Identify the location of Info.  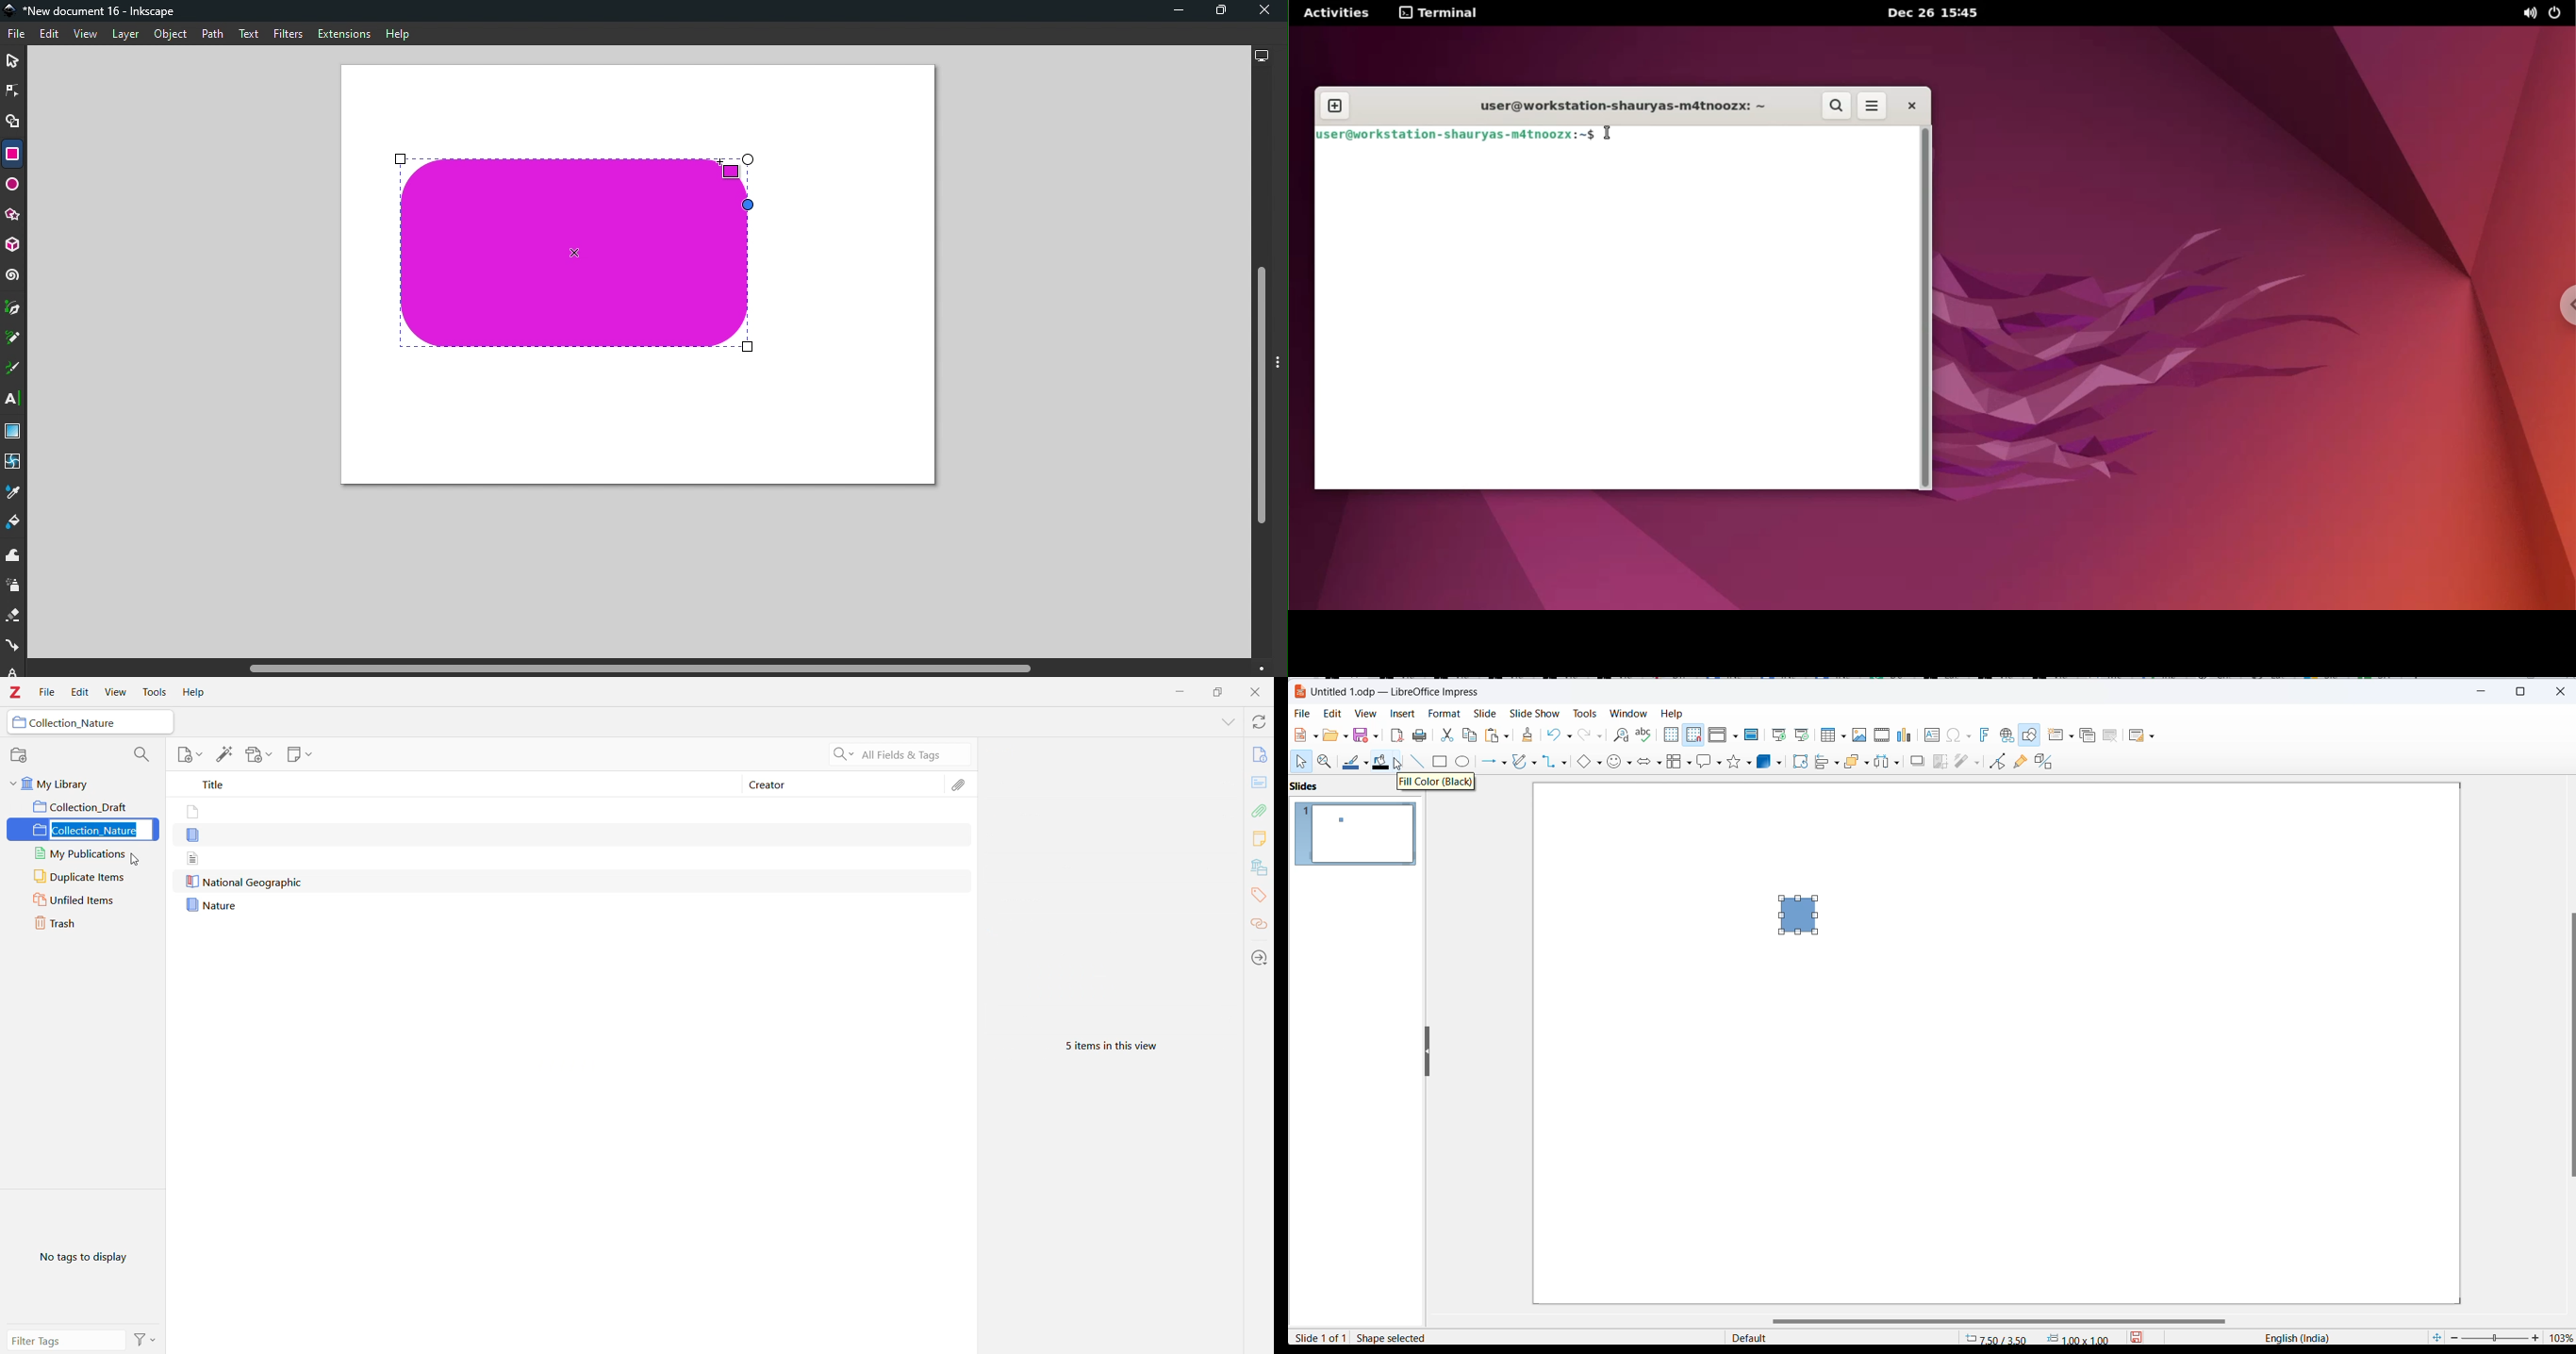
(1260, 753).